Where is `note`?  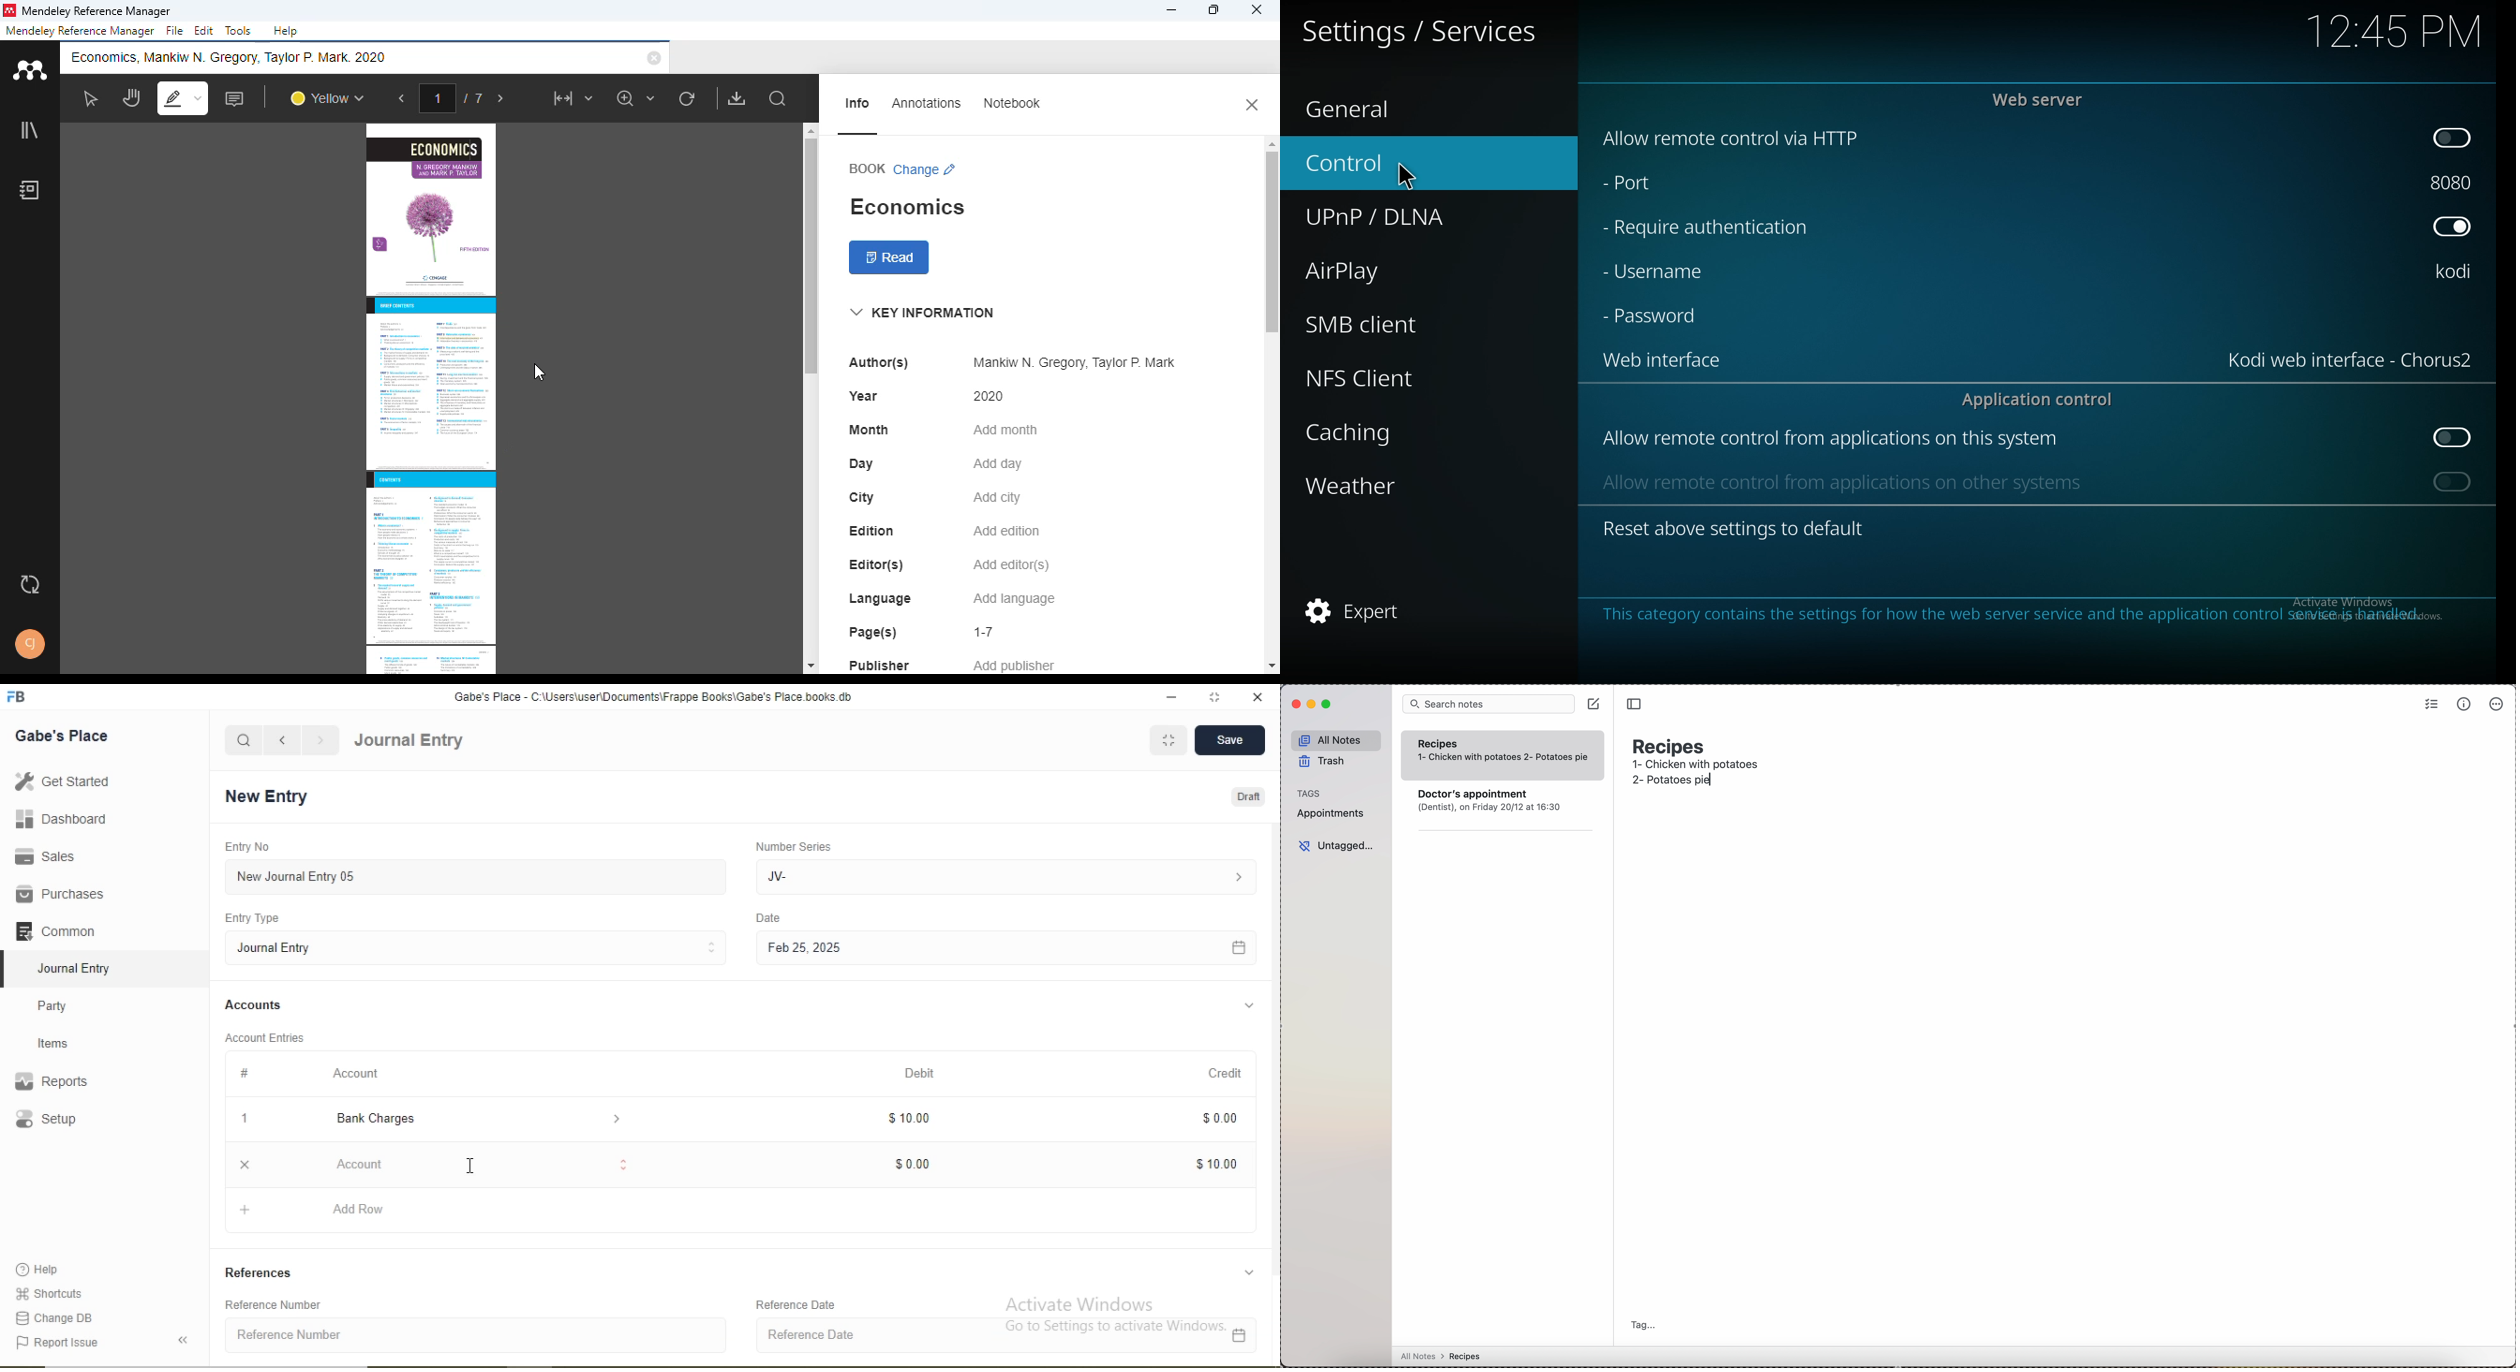
note is located at coordinates (236, 98).